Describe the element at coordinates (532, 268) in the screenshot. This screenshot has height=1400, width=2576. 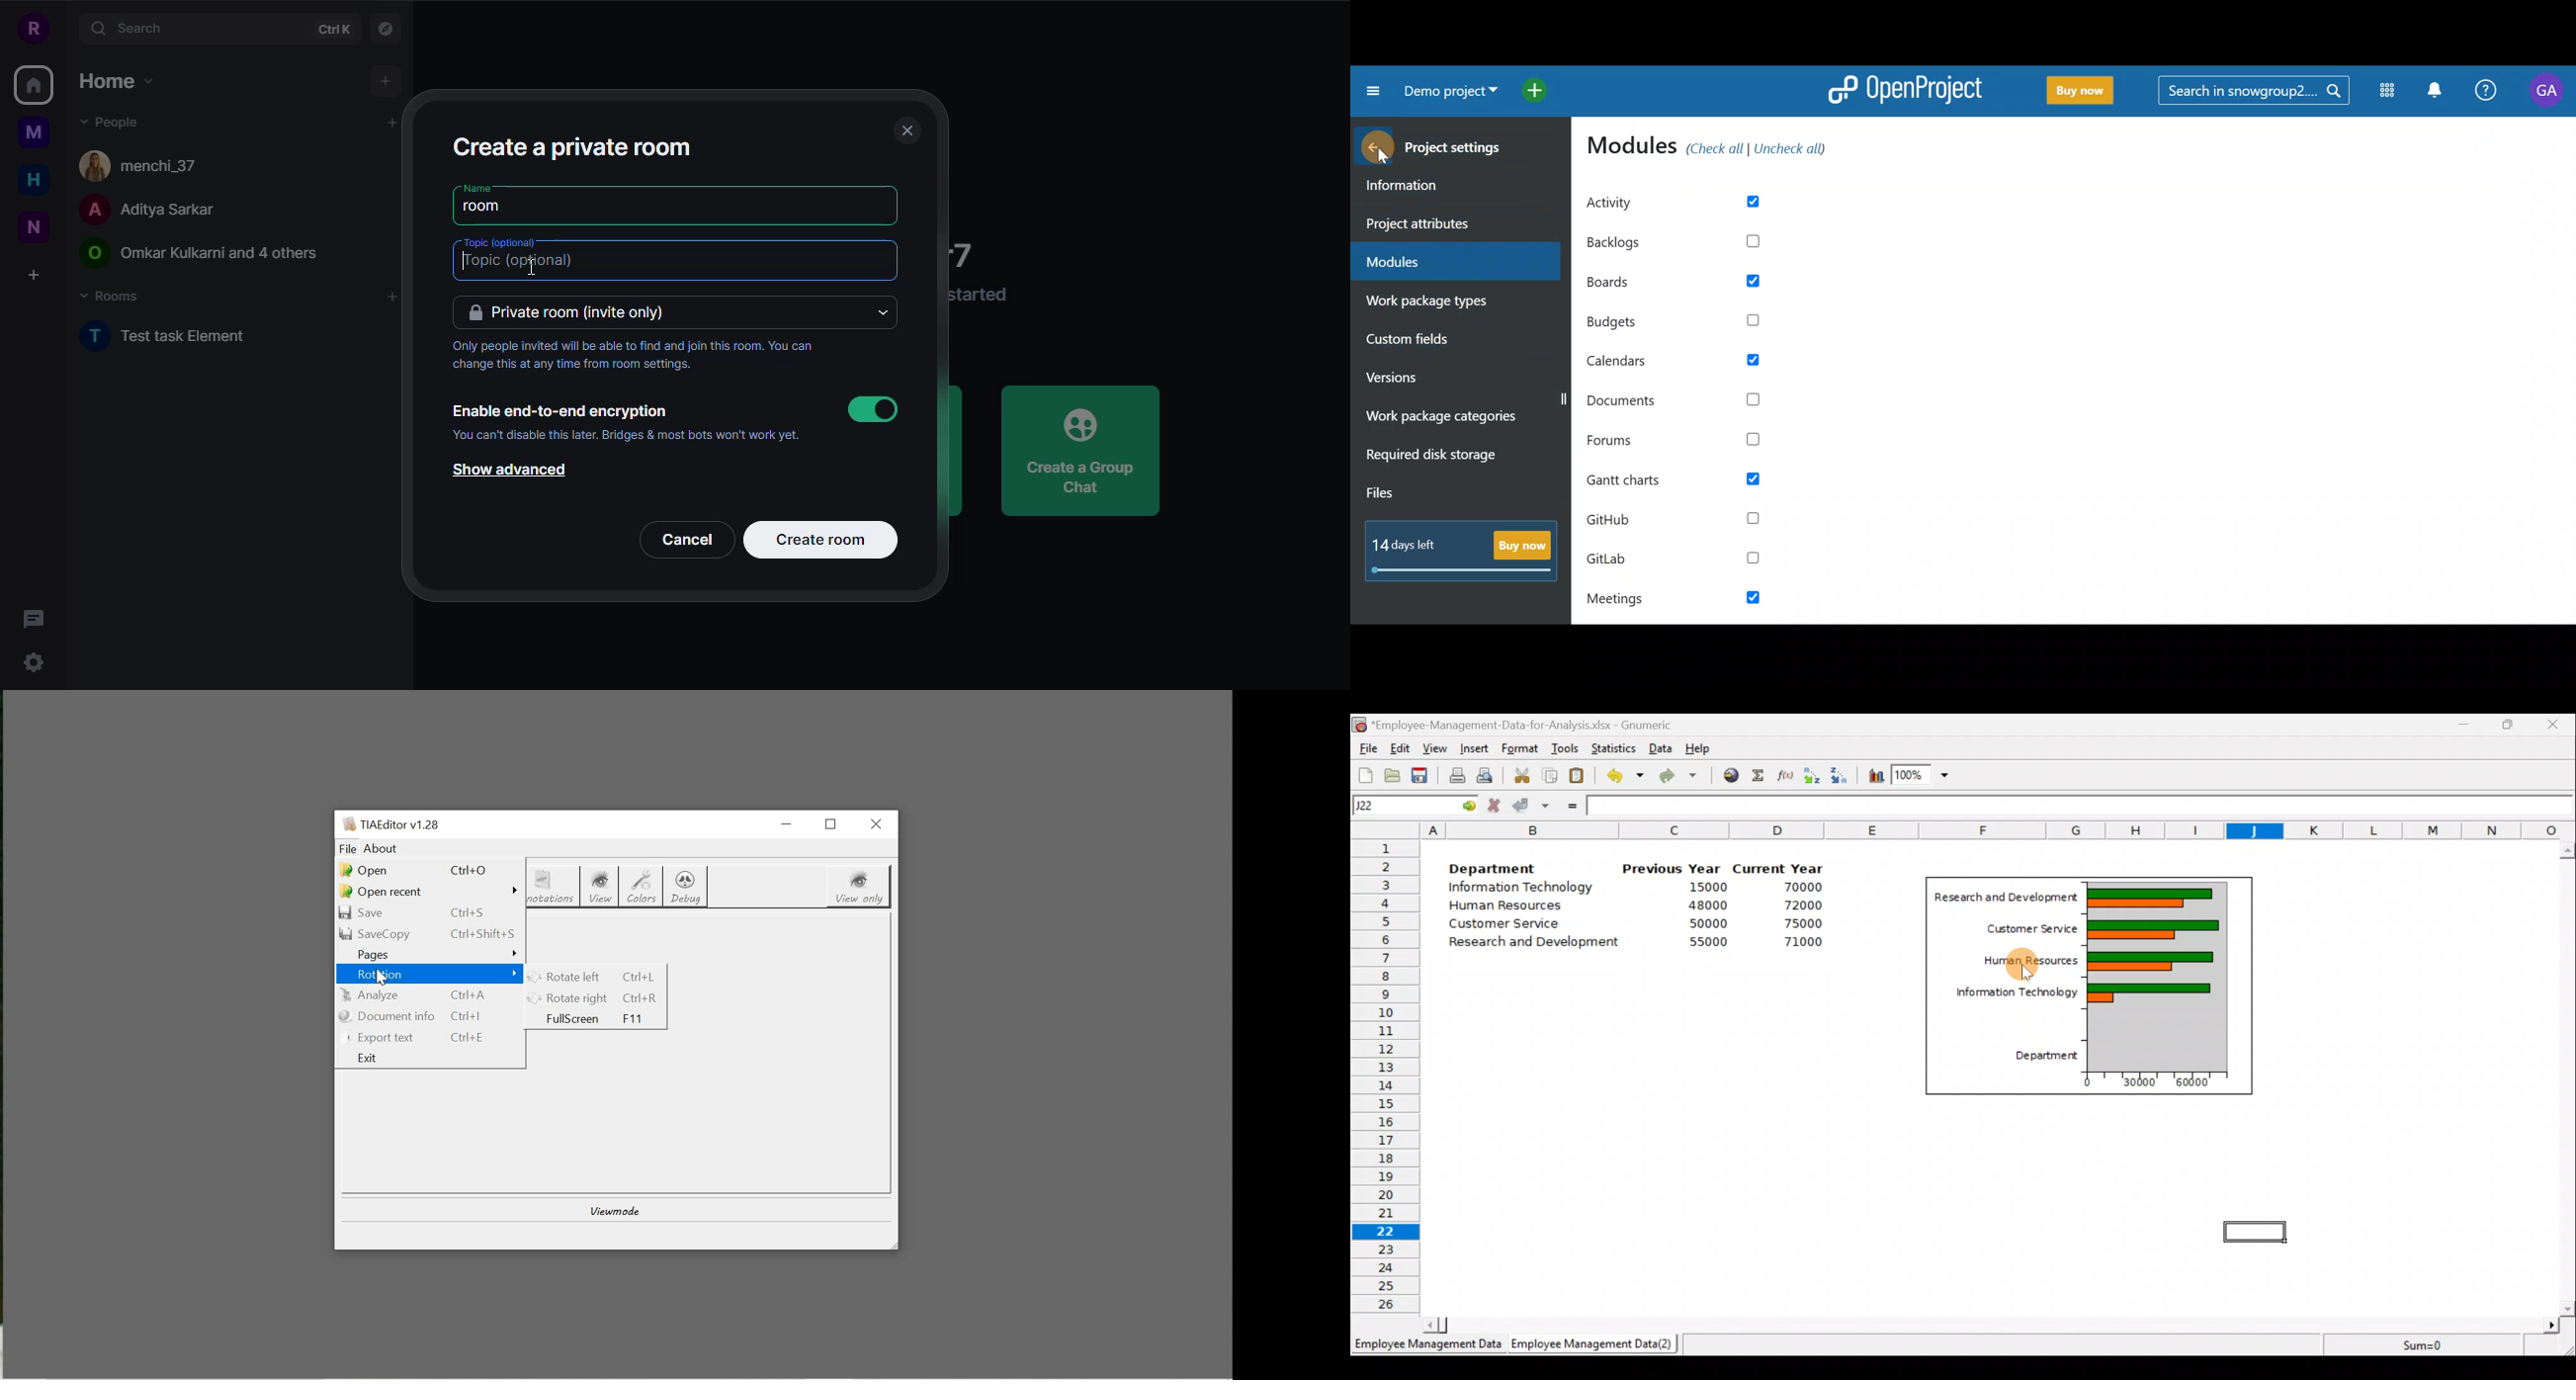
I see `Text cursor` at that location.